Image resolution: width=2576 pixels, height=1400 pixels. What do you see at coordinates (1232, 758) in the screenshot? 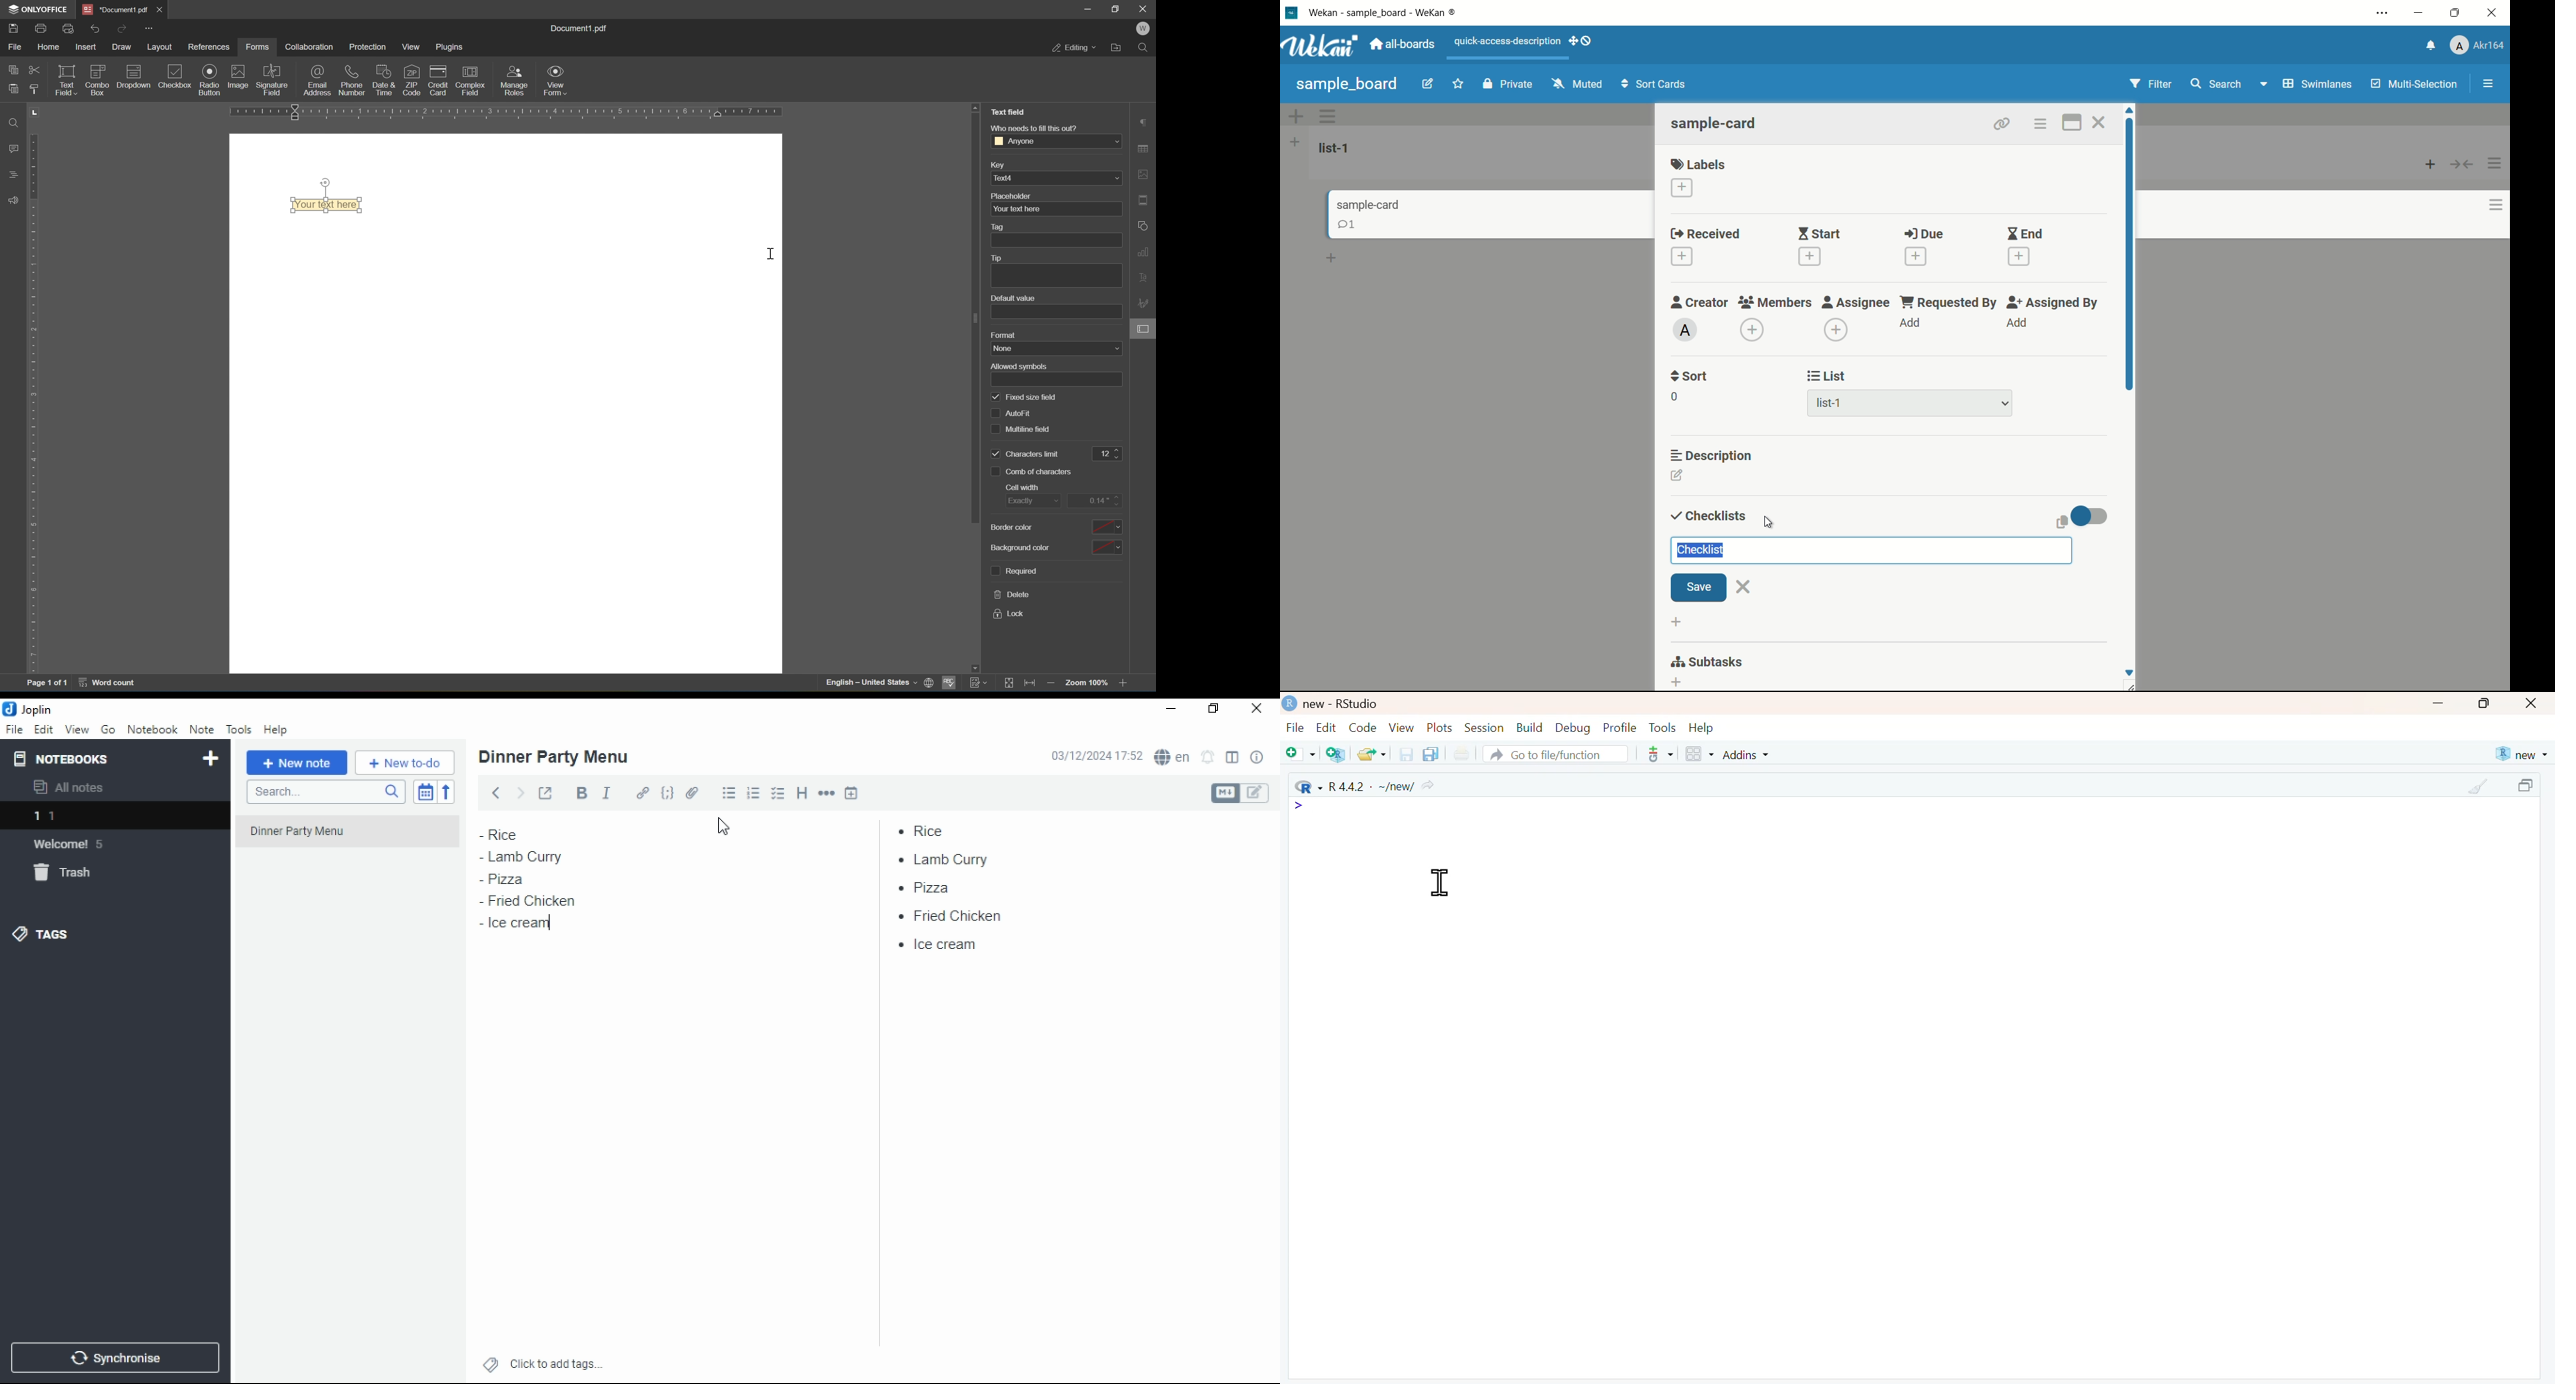
I see `toggle editor layout` at bounding box center [1232, 758].